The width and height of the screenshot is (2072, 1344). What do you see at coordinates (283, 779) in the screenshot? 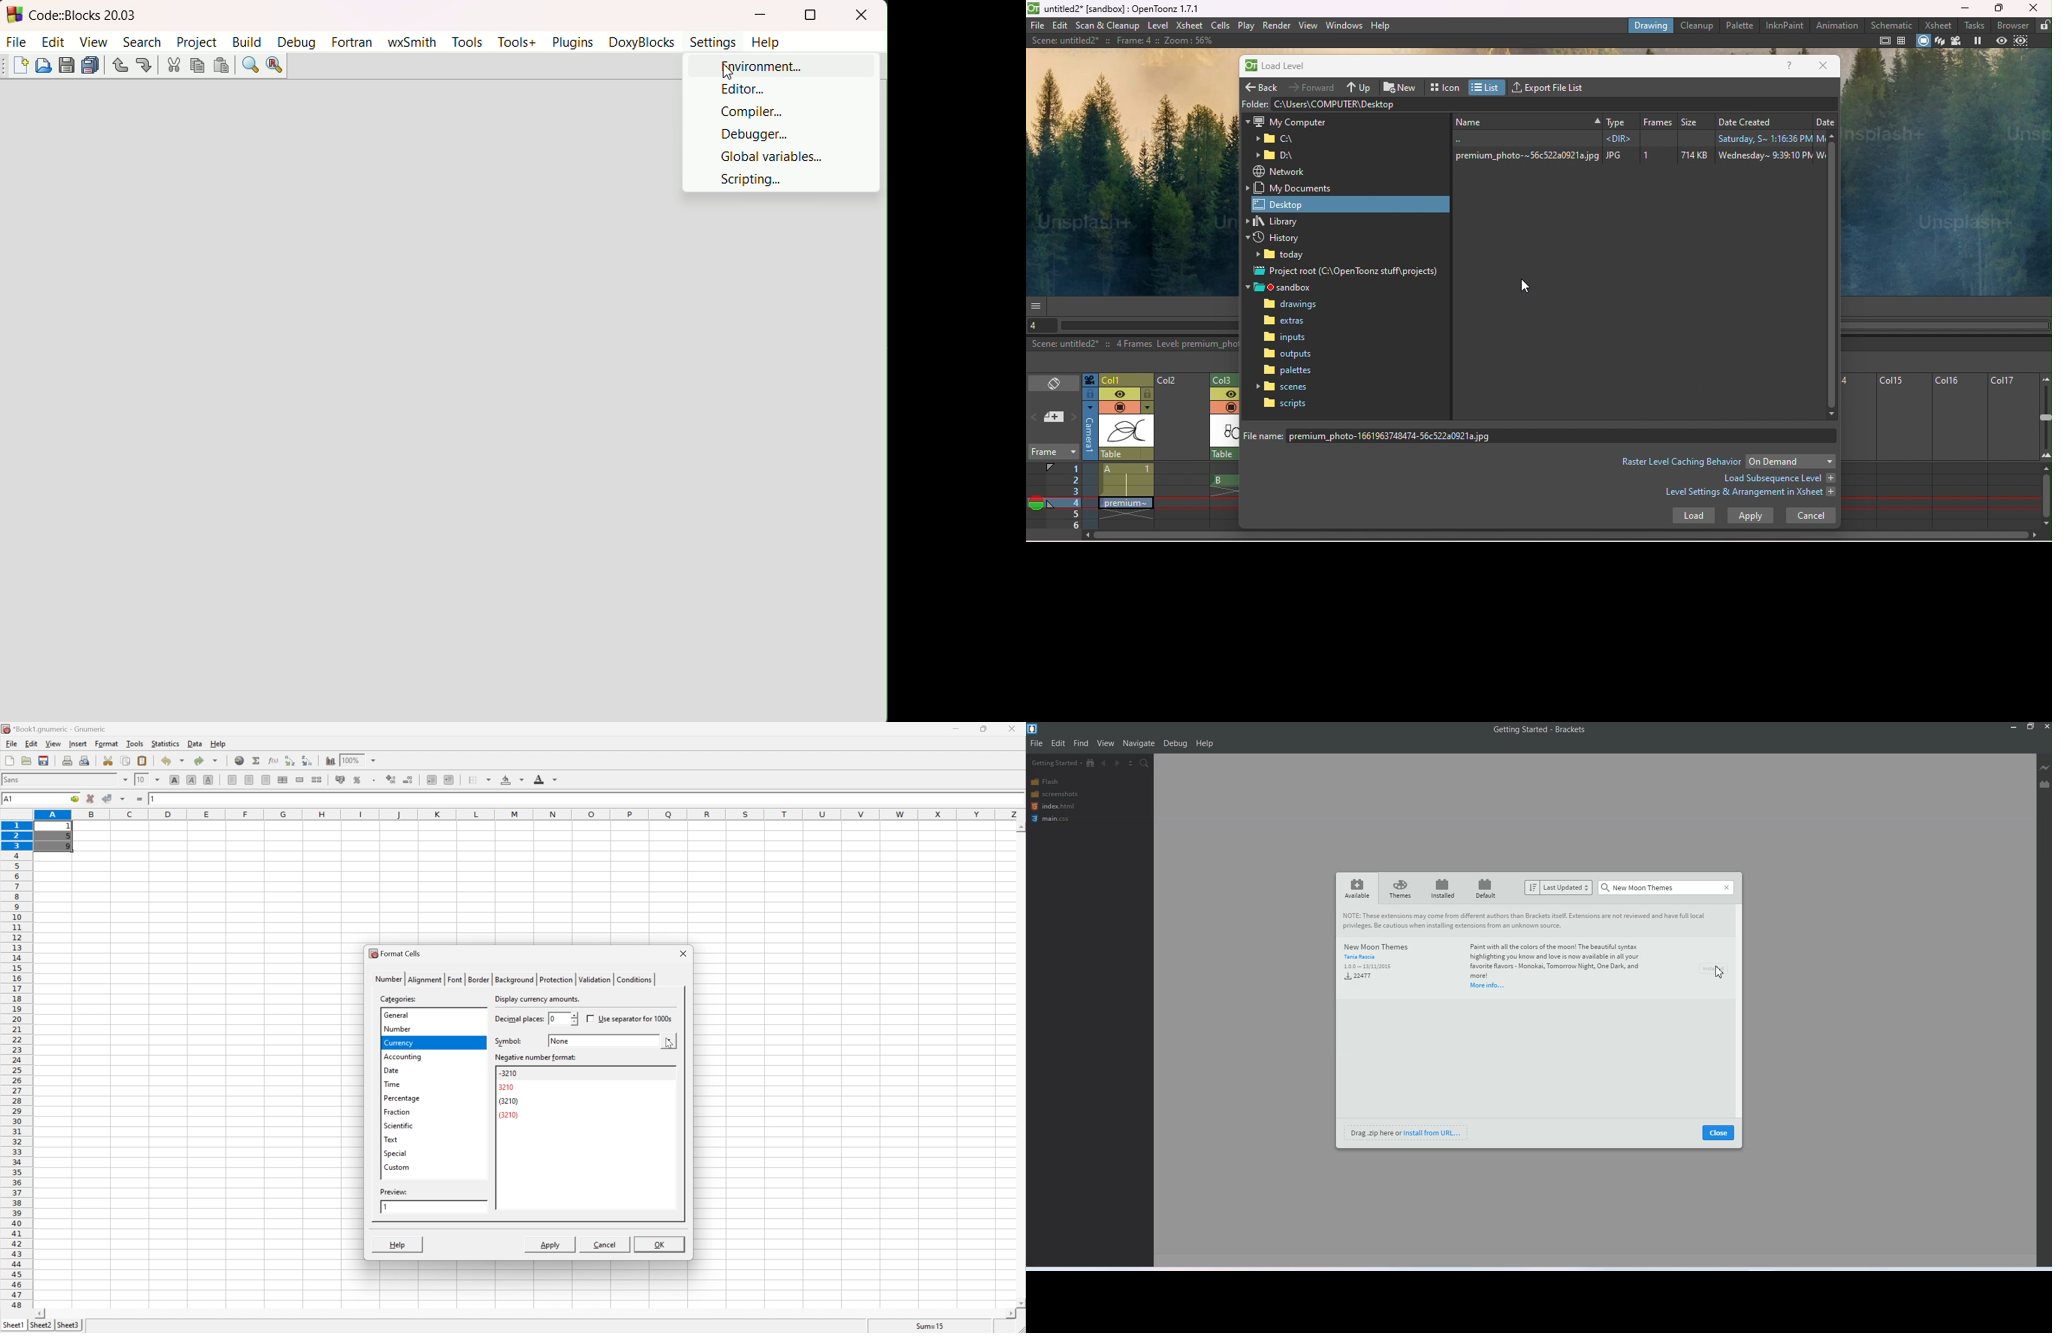
I see `center horizontally` at bounding box center [283, 779].